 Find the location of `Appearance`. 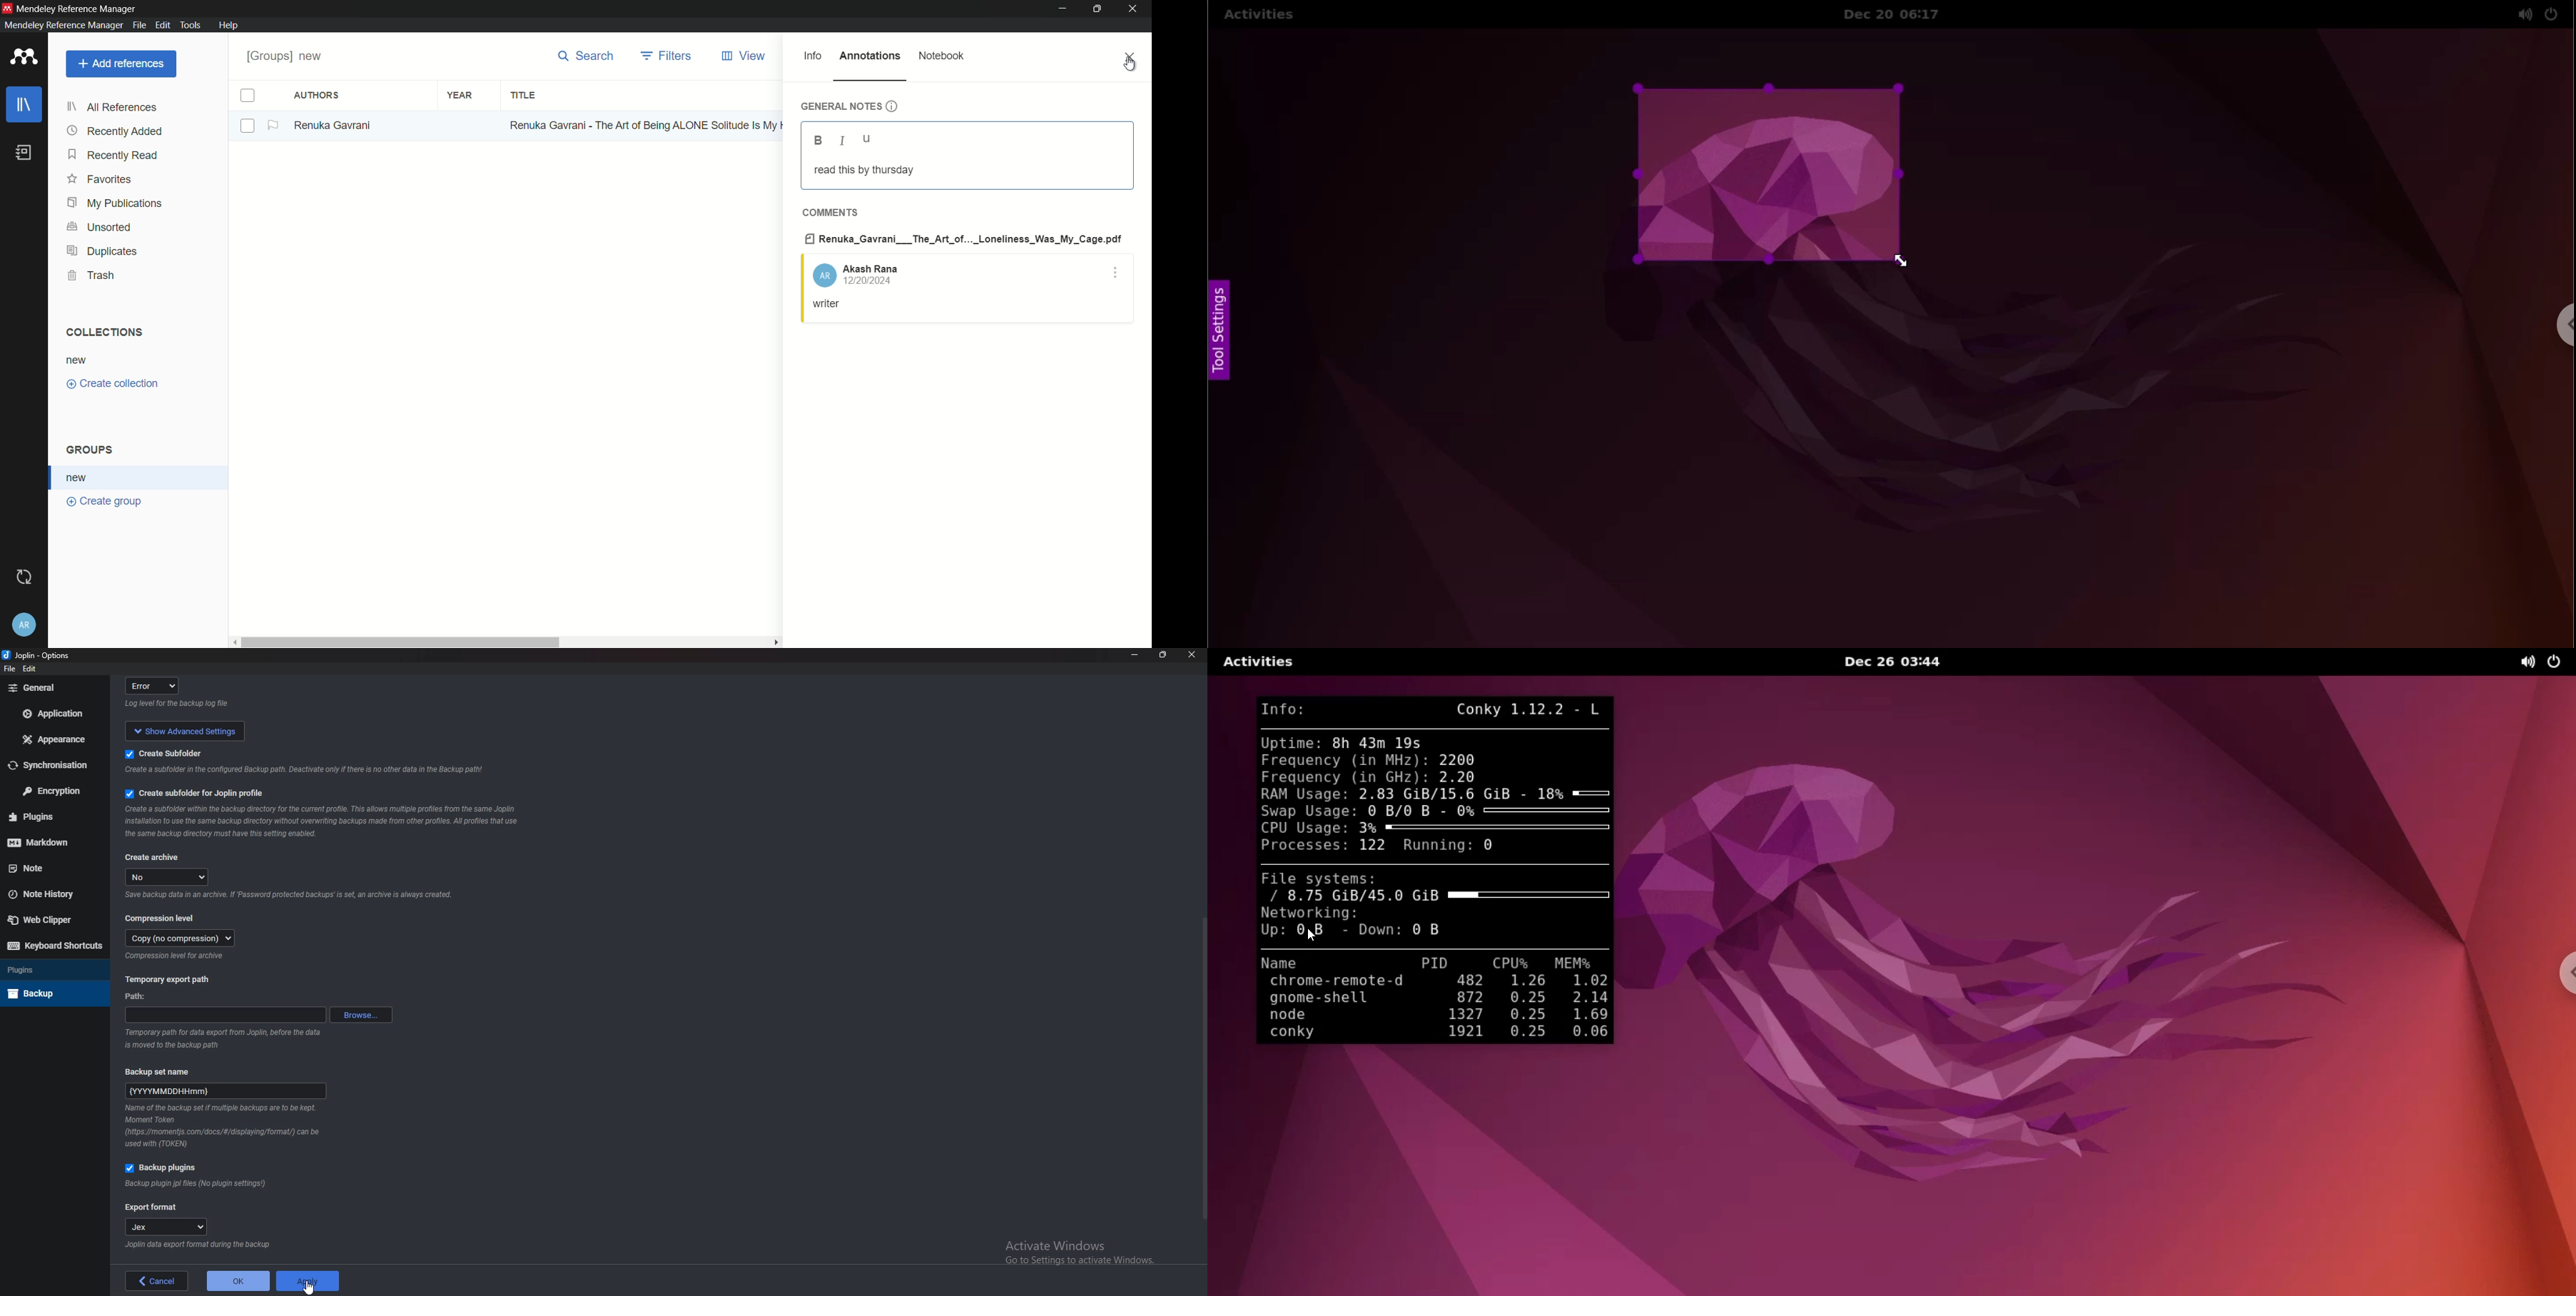

Appearance is located at coordinates (57, 739).